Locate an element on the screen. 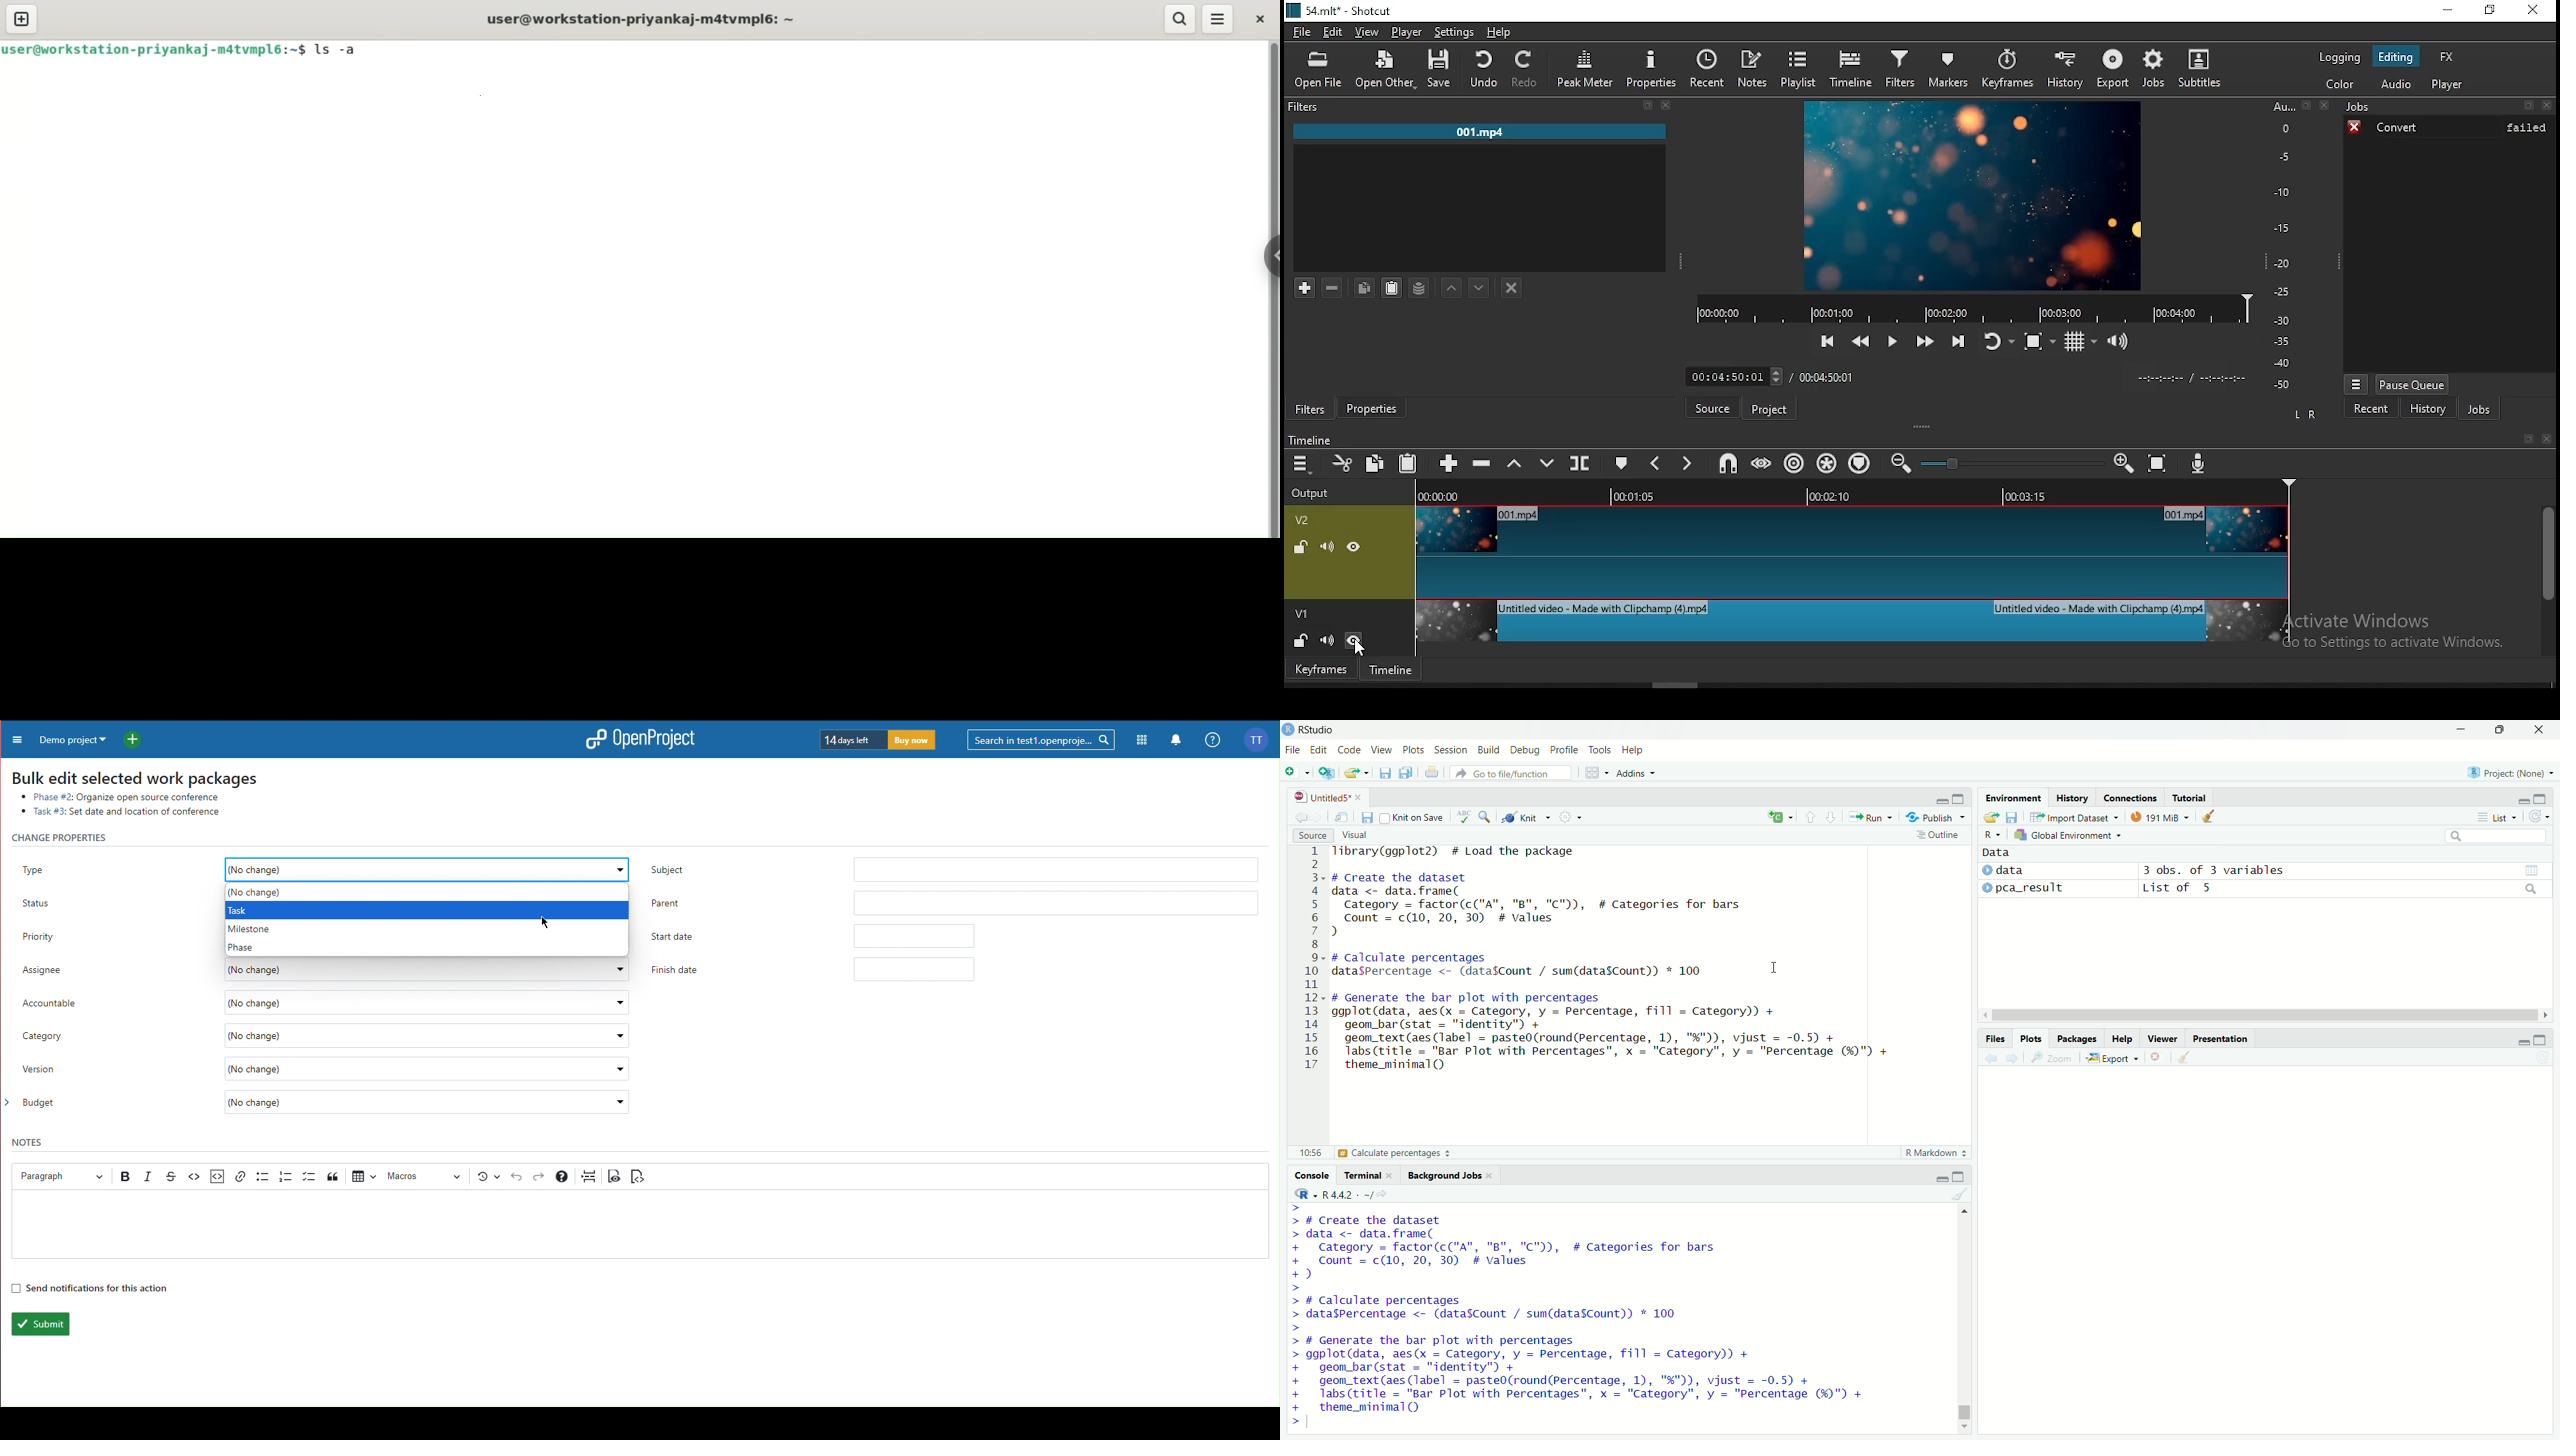 The image size is (2576, 1456). properties is located at coordinates (1649, 66).